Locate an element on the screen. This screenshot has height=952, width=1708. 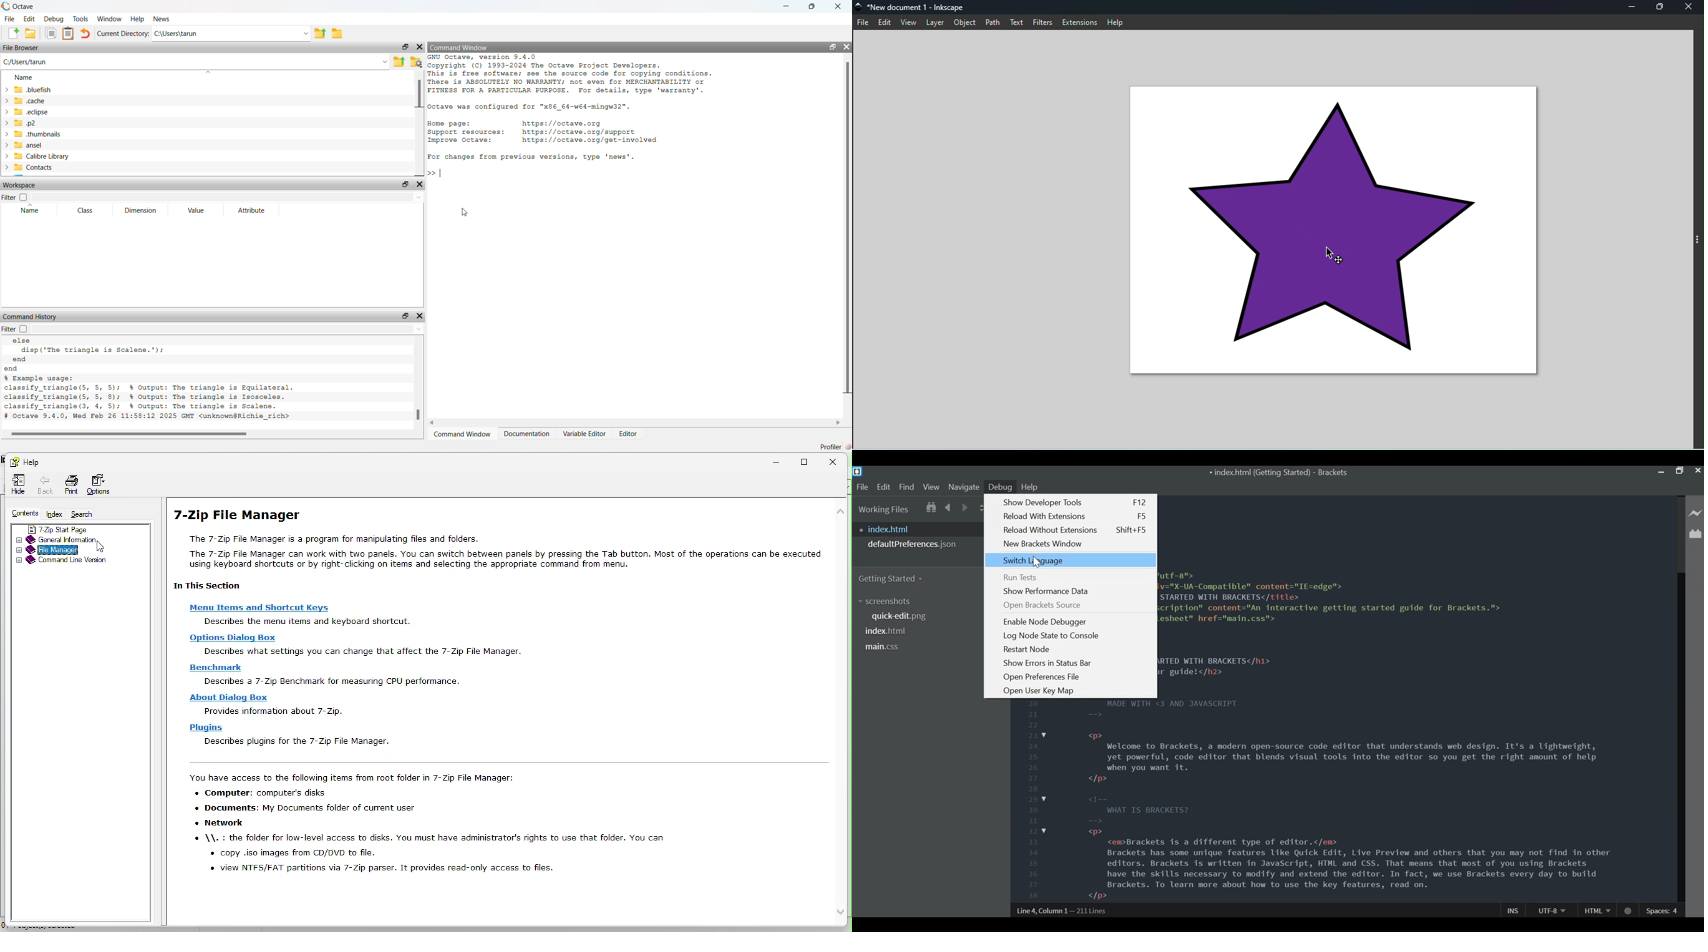
line number is located at coordinates (1031, 800).